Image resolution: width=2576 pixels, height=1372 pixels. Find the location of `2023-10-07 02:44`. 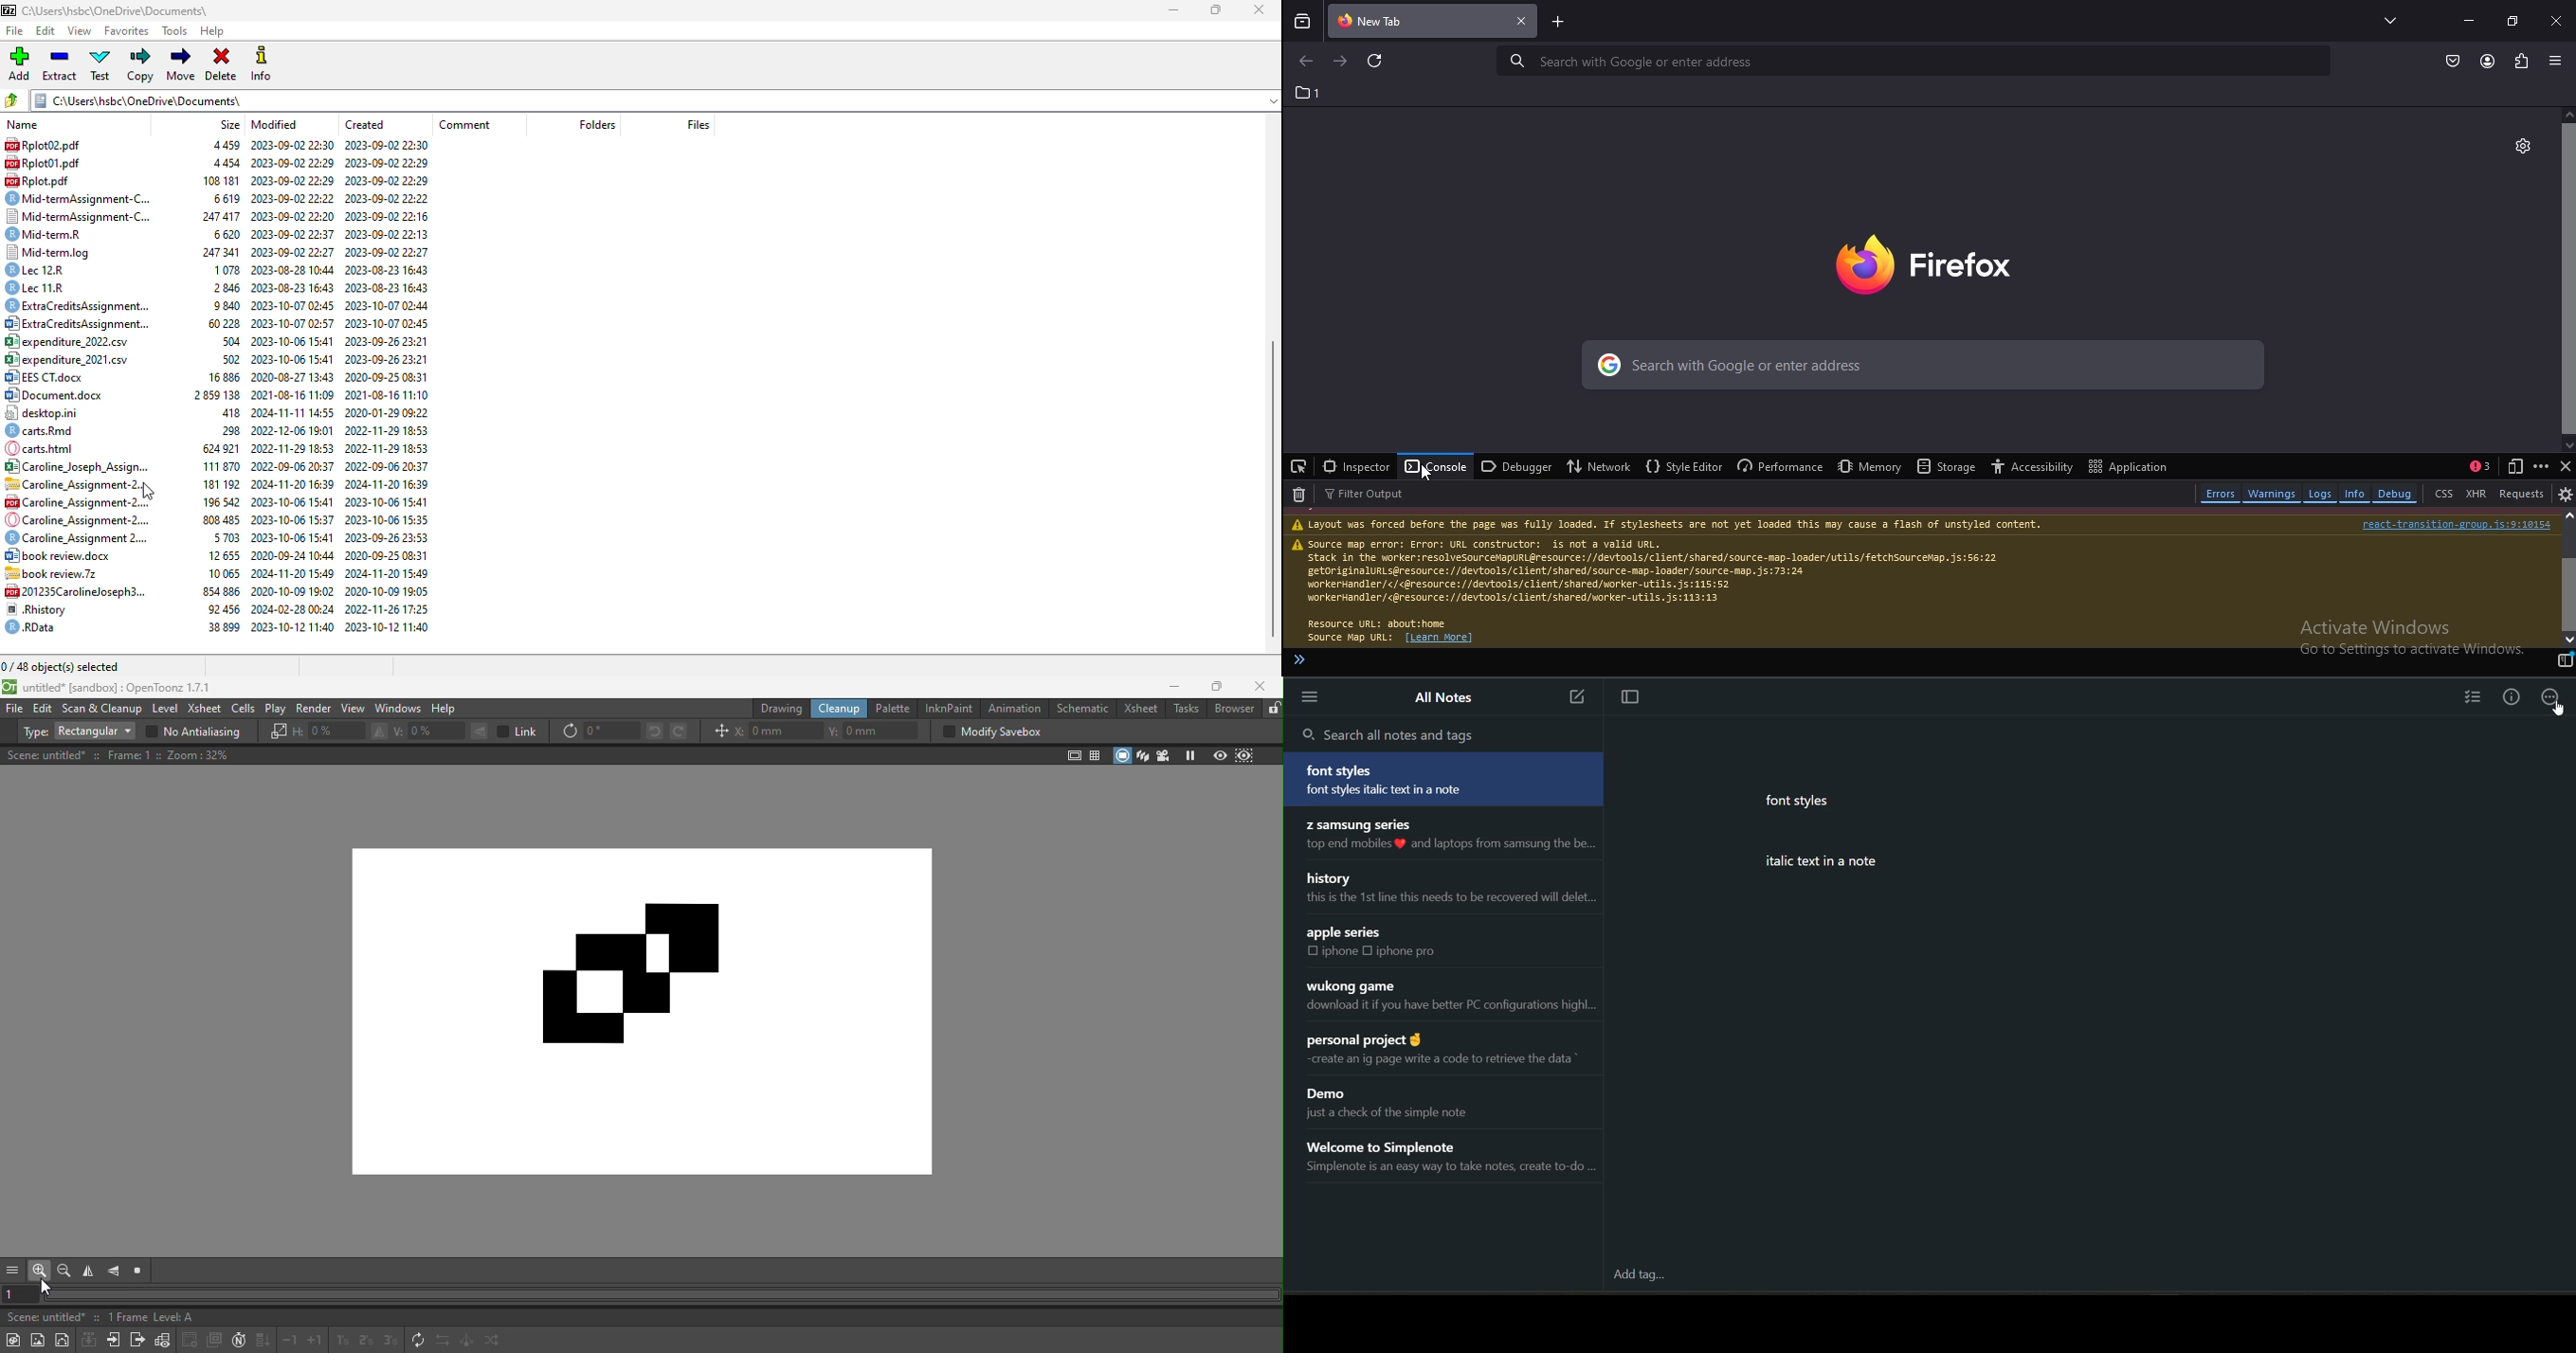

2023-10-07 02:44 is located at coordinates (387, 304).